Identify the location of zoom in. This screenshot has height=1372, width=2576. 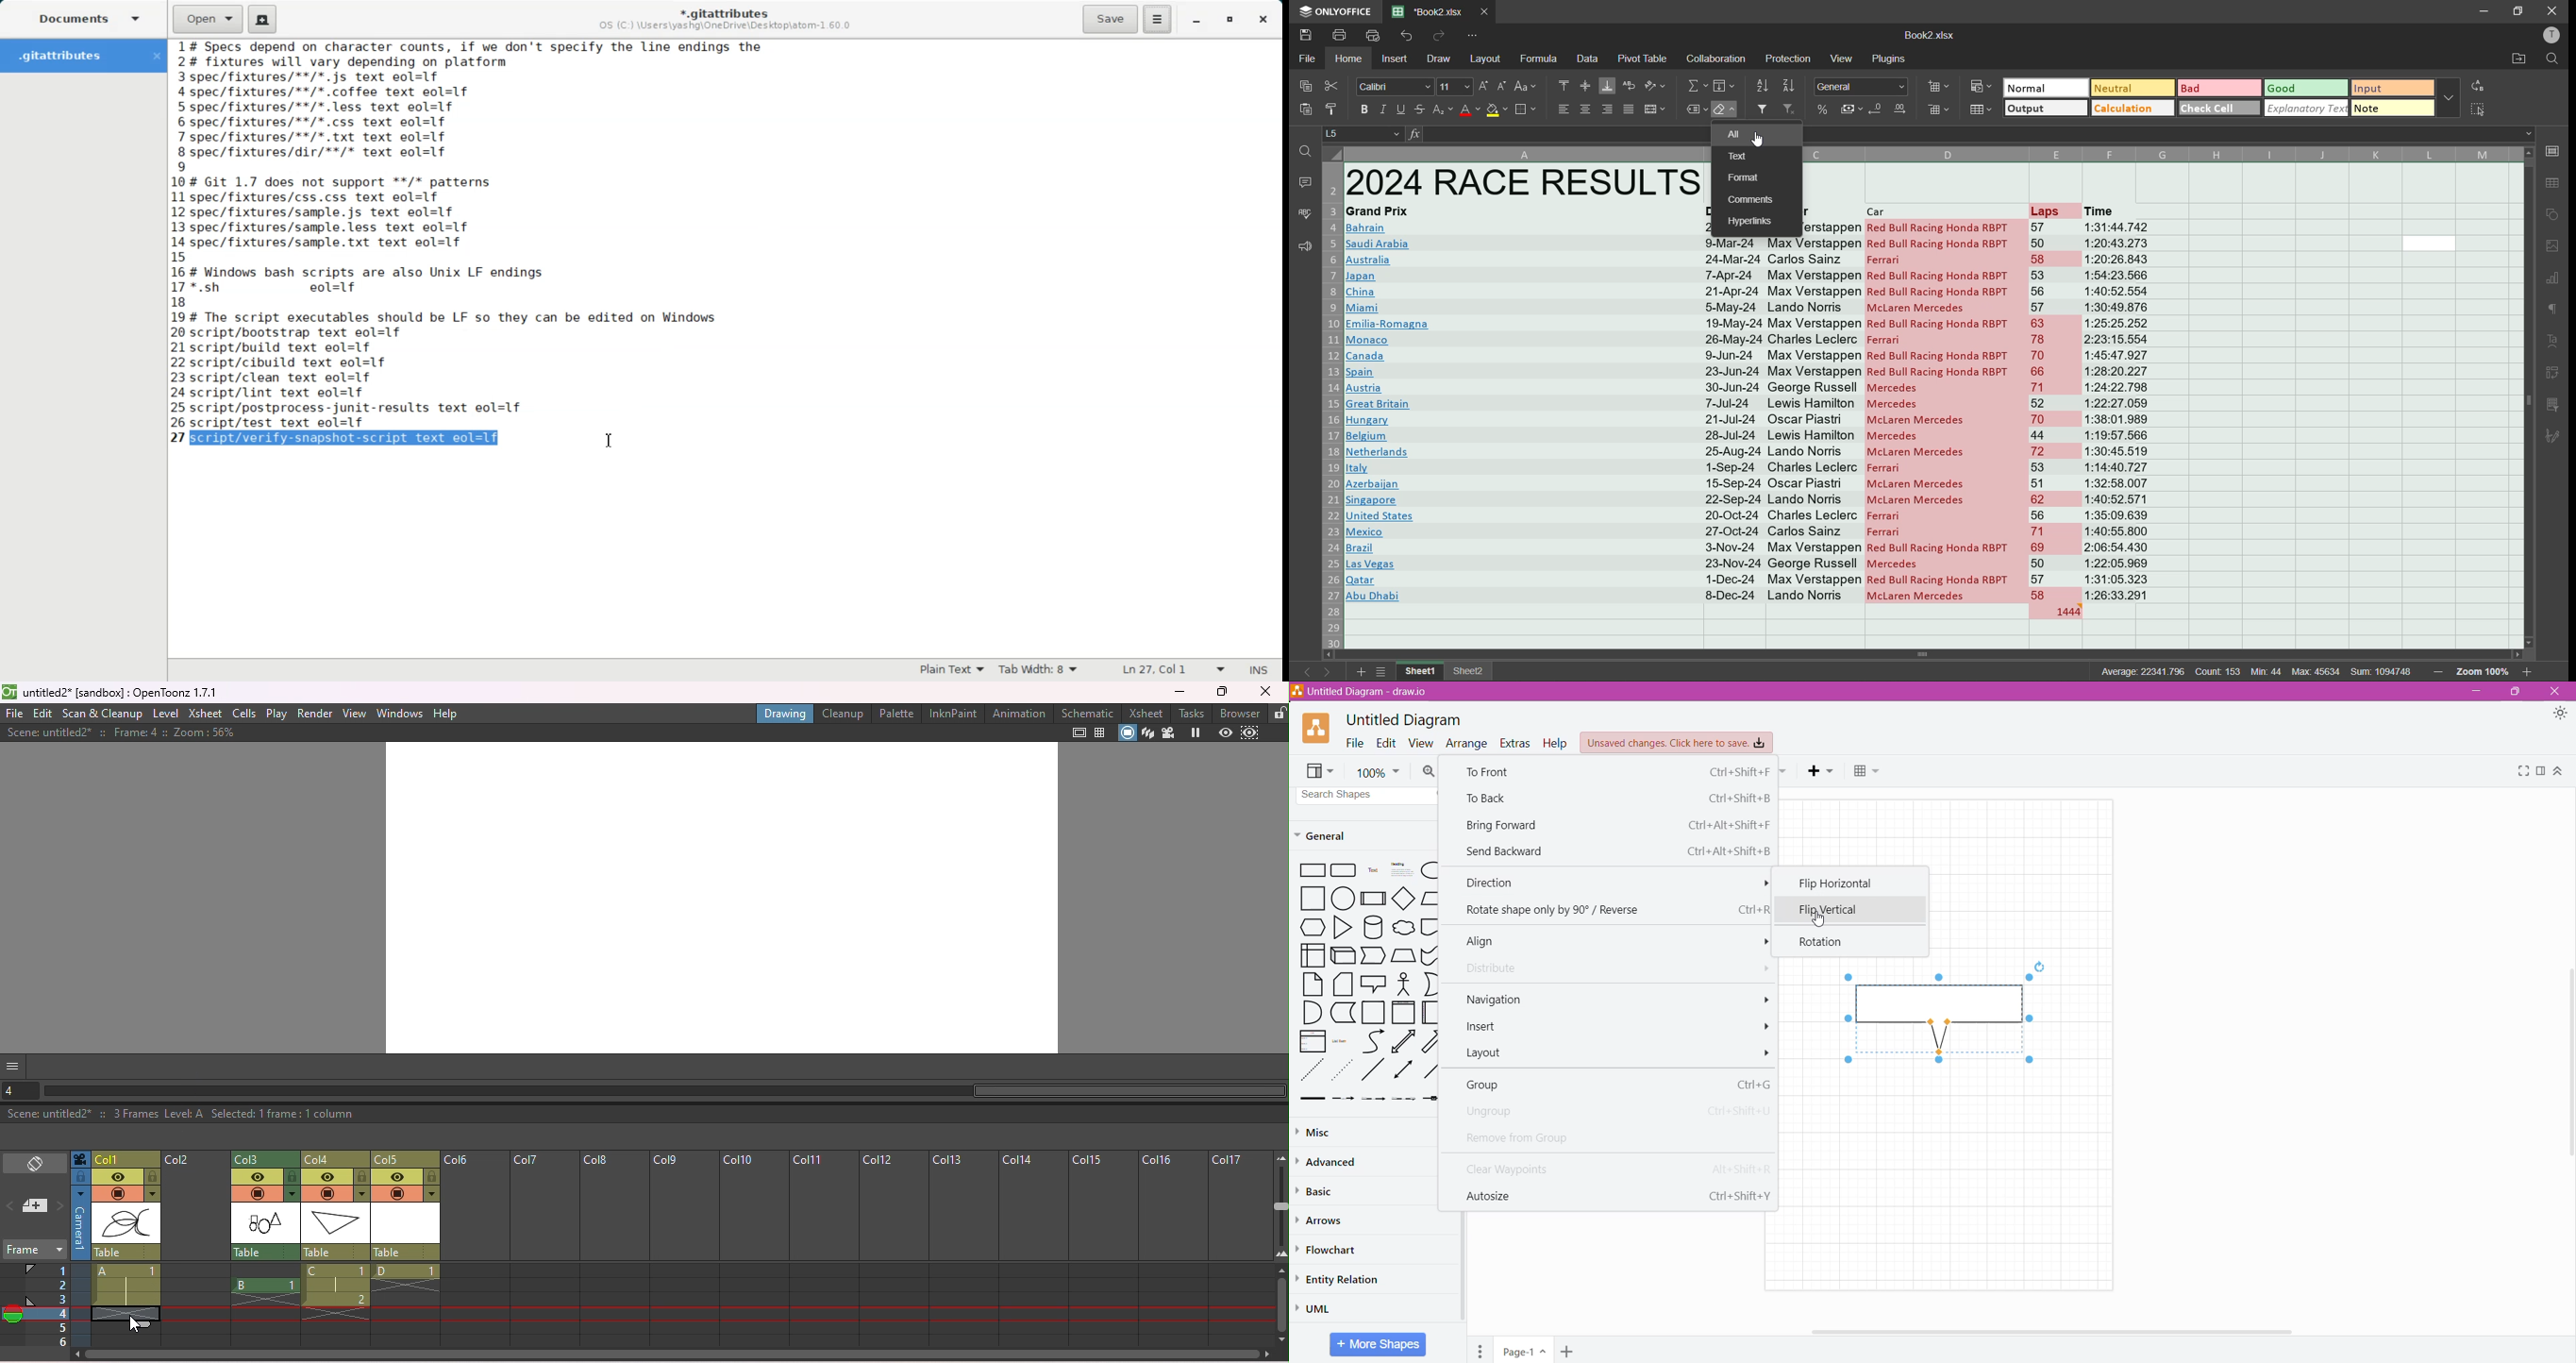
(2529, 669).